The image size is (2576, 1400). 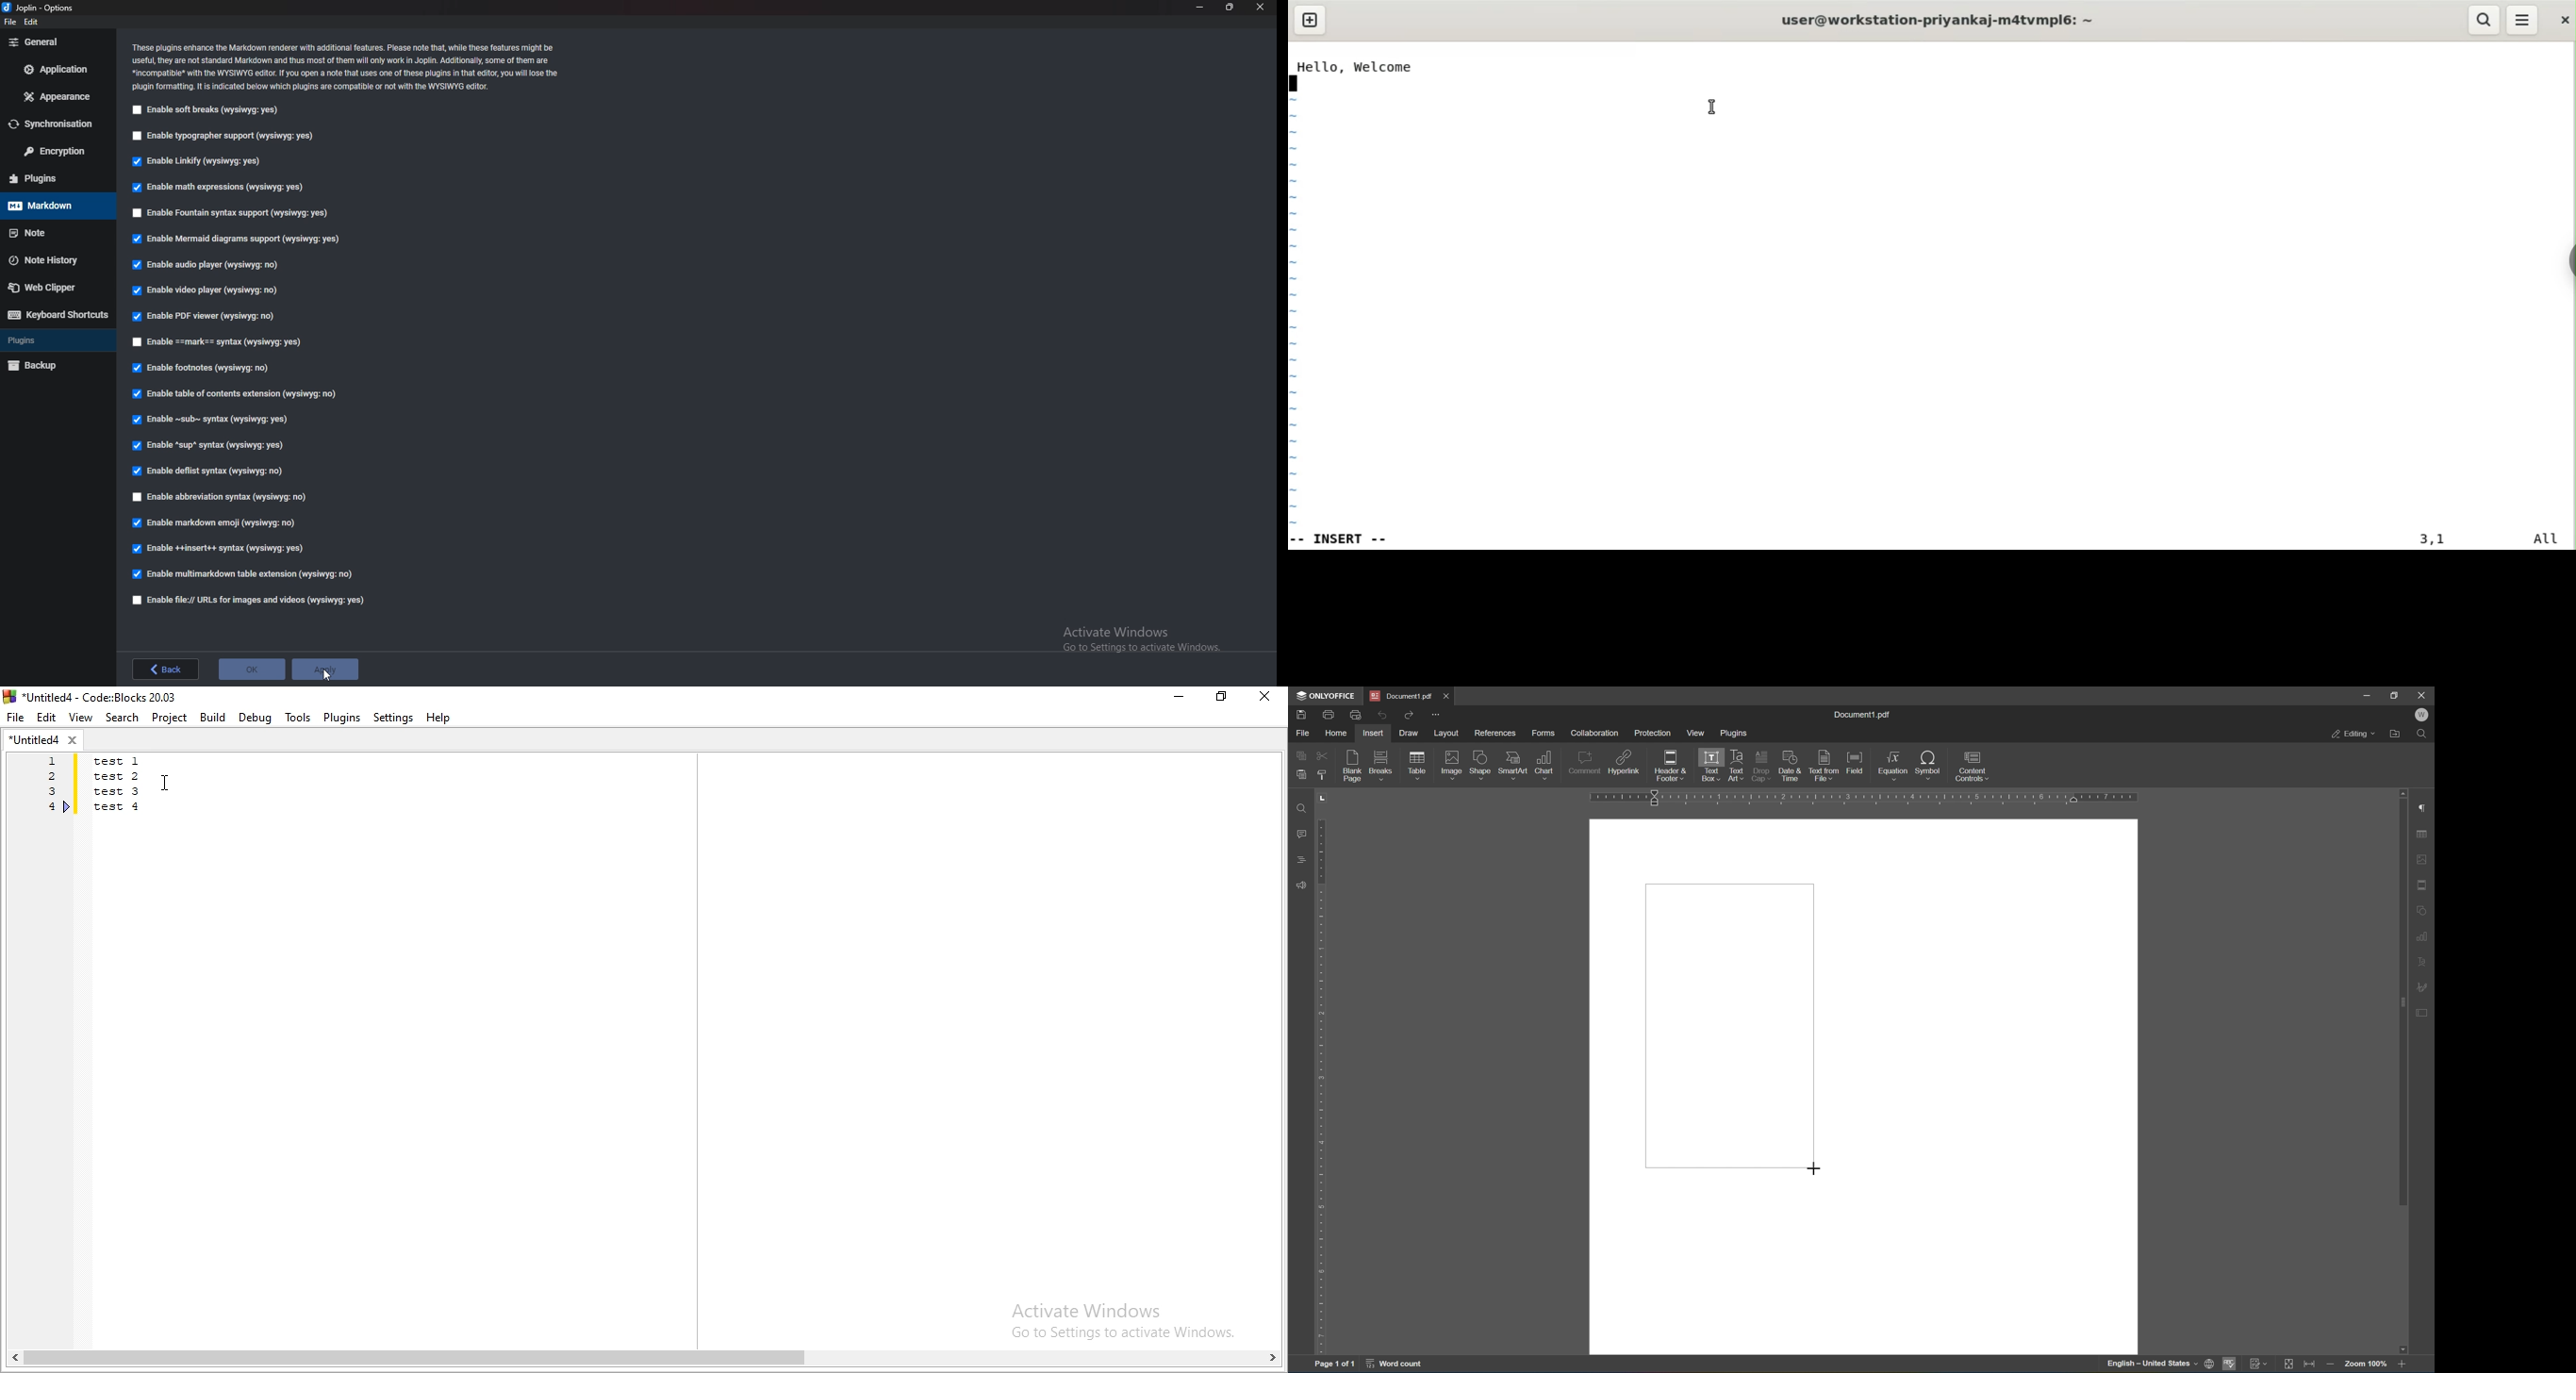 I want to click on Keyboard shortcuts, so click(x=58, y=315).